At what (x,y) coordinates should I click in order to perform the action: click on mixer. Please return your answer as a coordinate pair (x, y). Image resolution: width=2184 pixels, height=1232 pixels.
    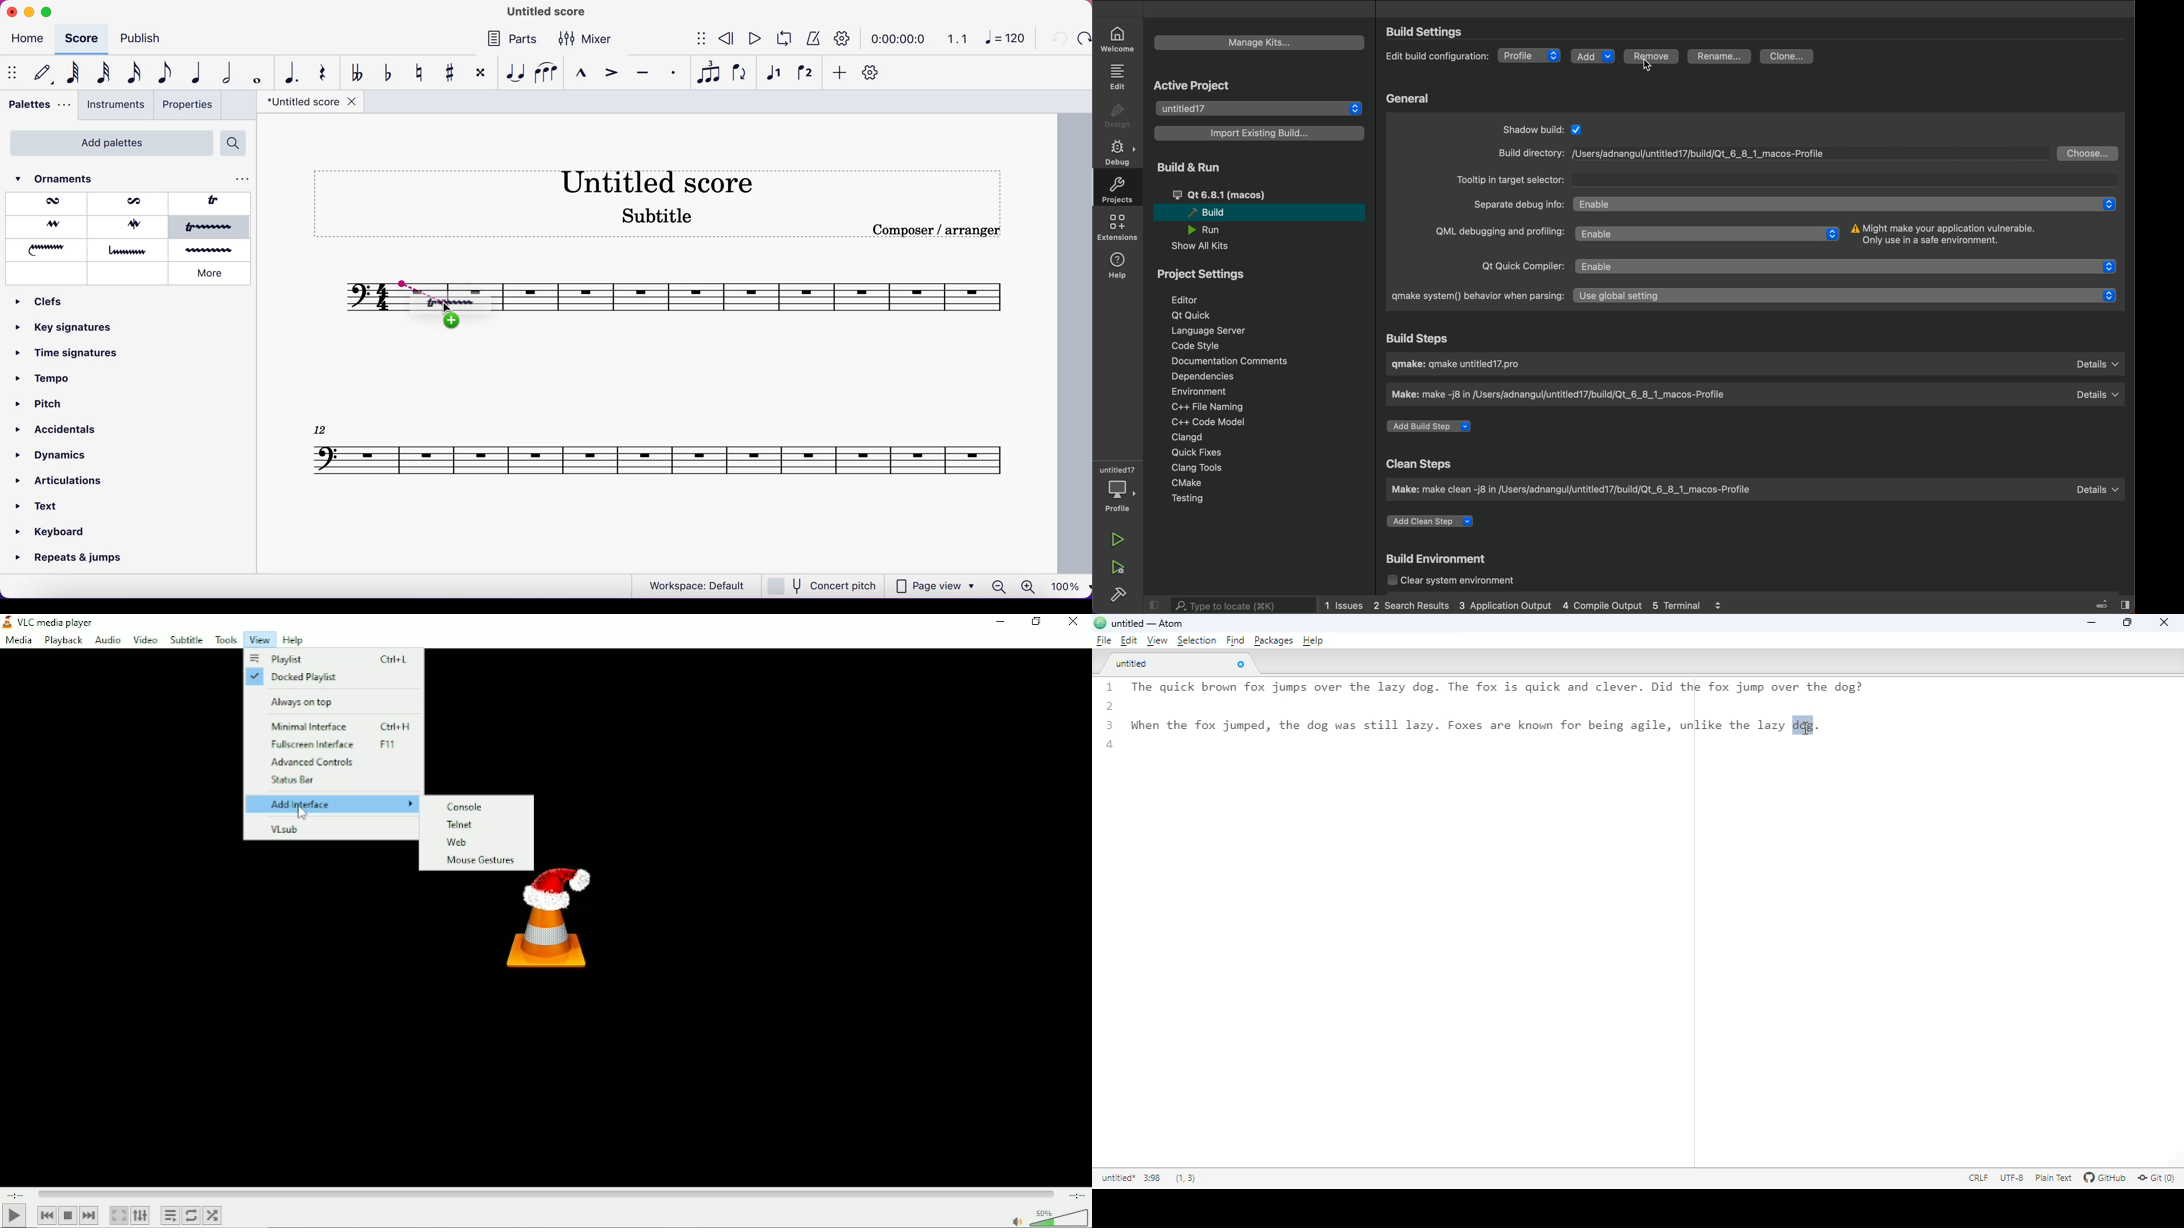
    Looking at the image, I should click on (592, 38).